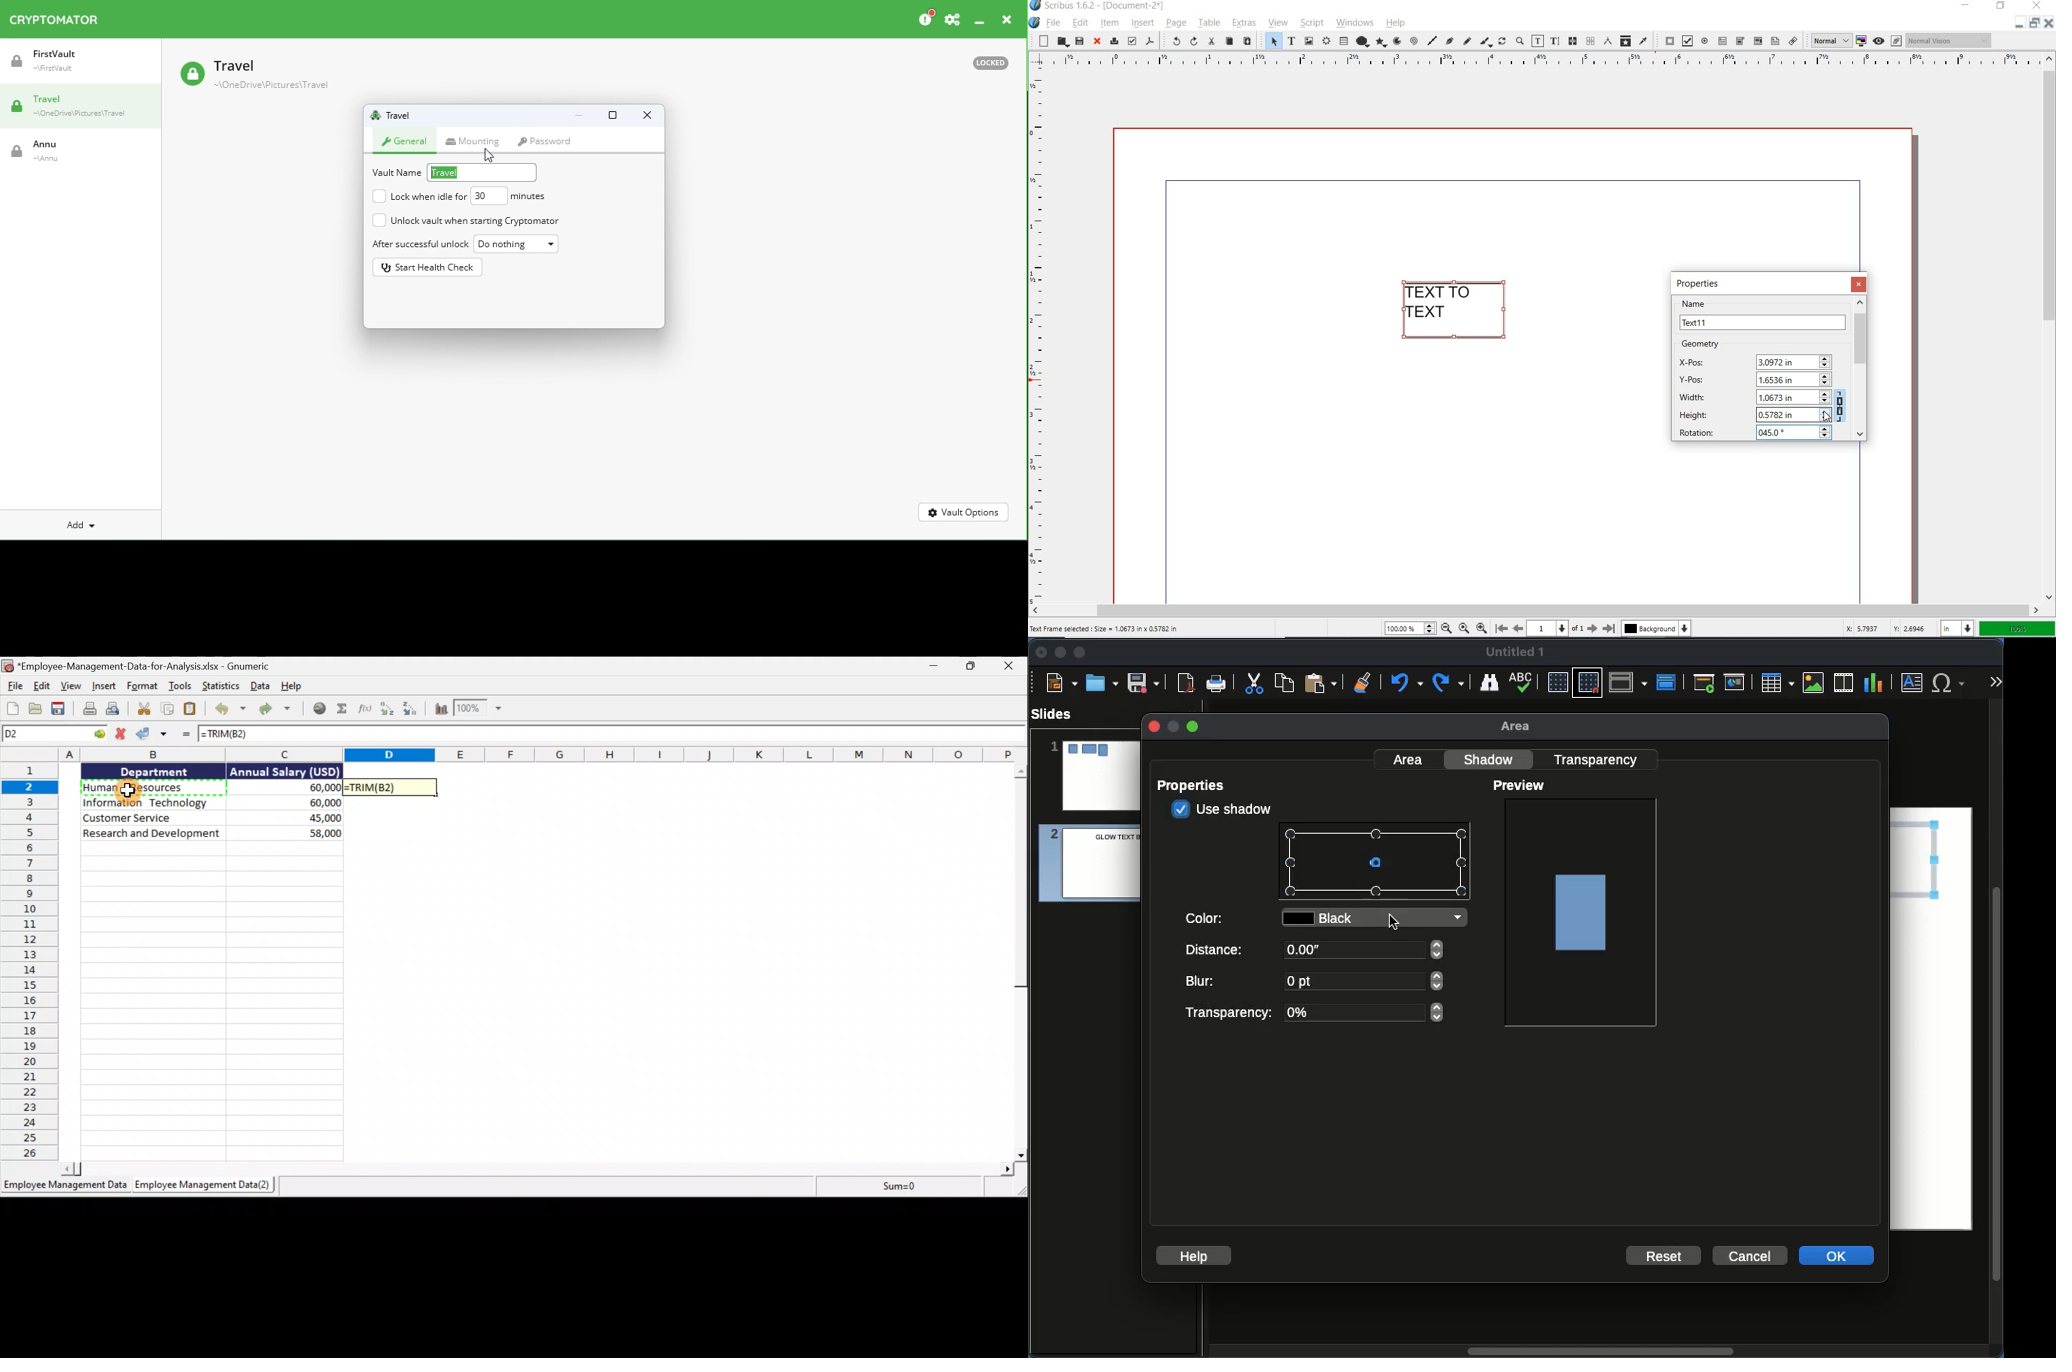 Image resolution: width=2072 pixels, height=1372 pixels. What do you see at coordinates (1010, 670) in the screenshot?
I see `close` at bounding box center [1010, 670].